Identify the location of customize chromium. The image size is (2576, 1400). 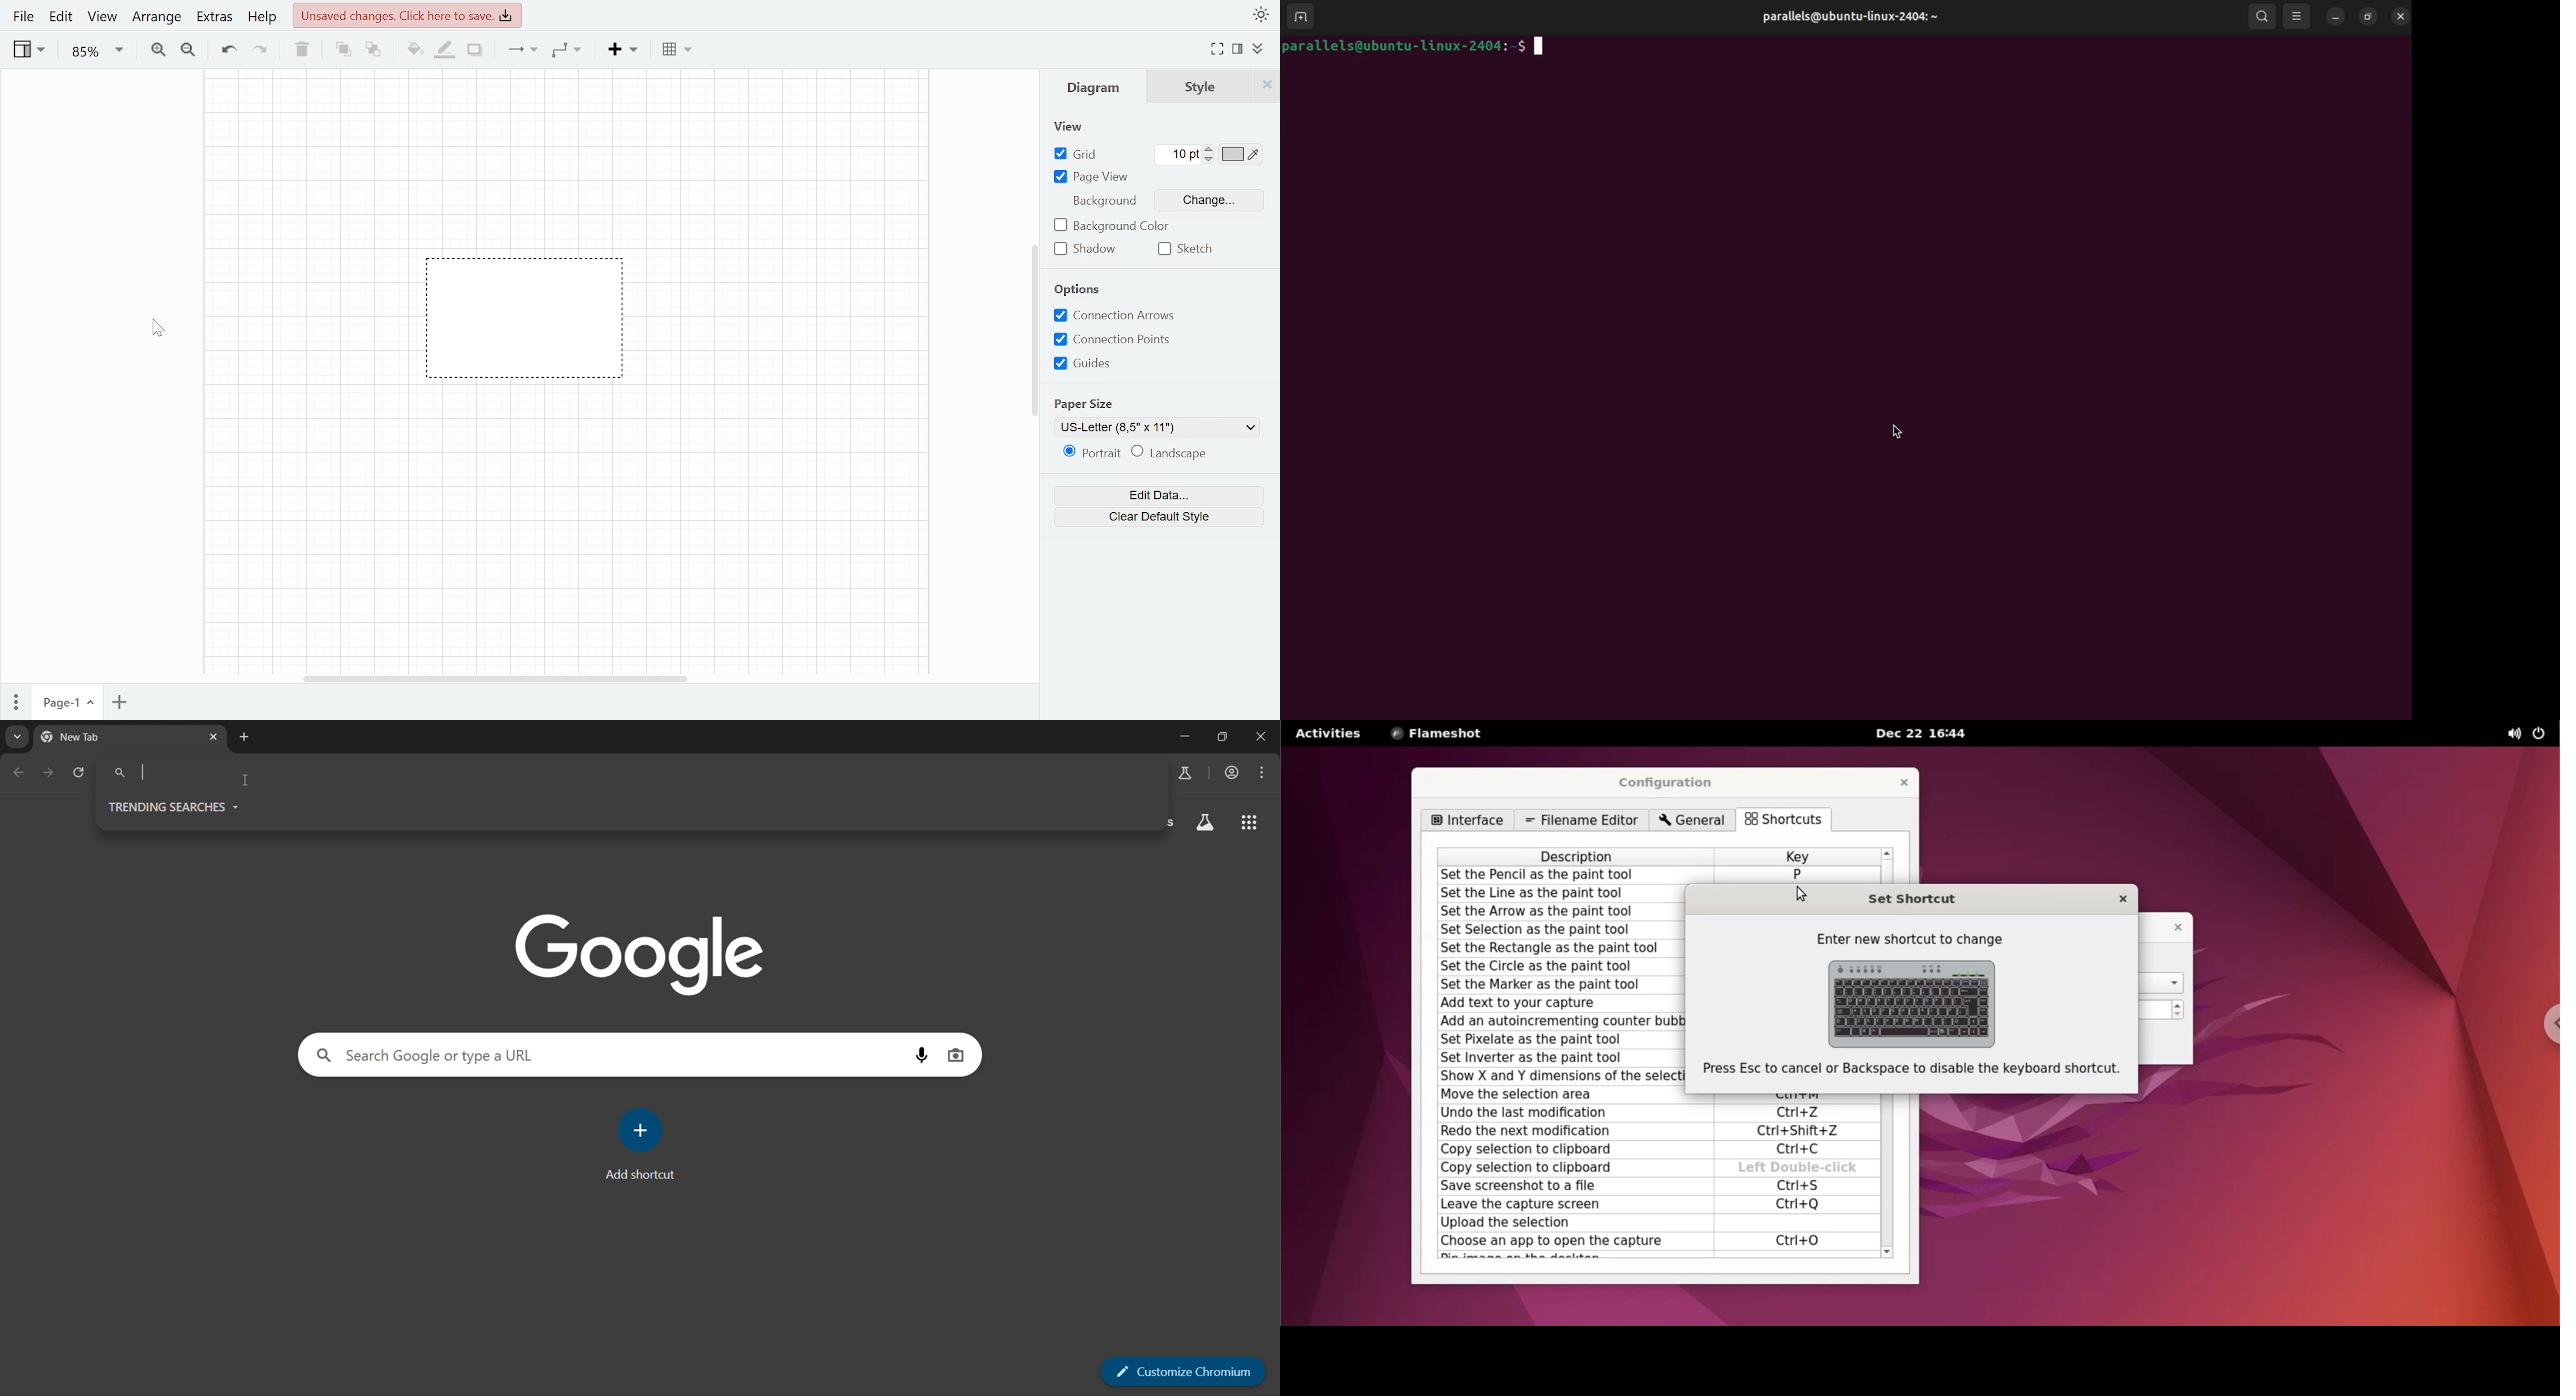
(1181, 1373).